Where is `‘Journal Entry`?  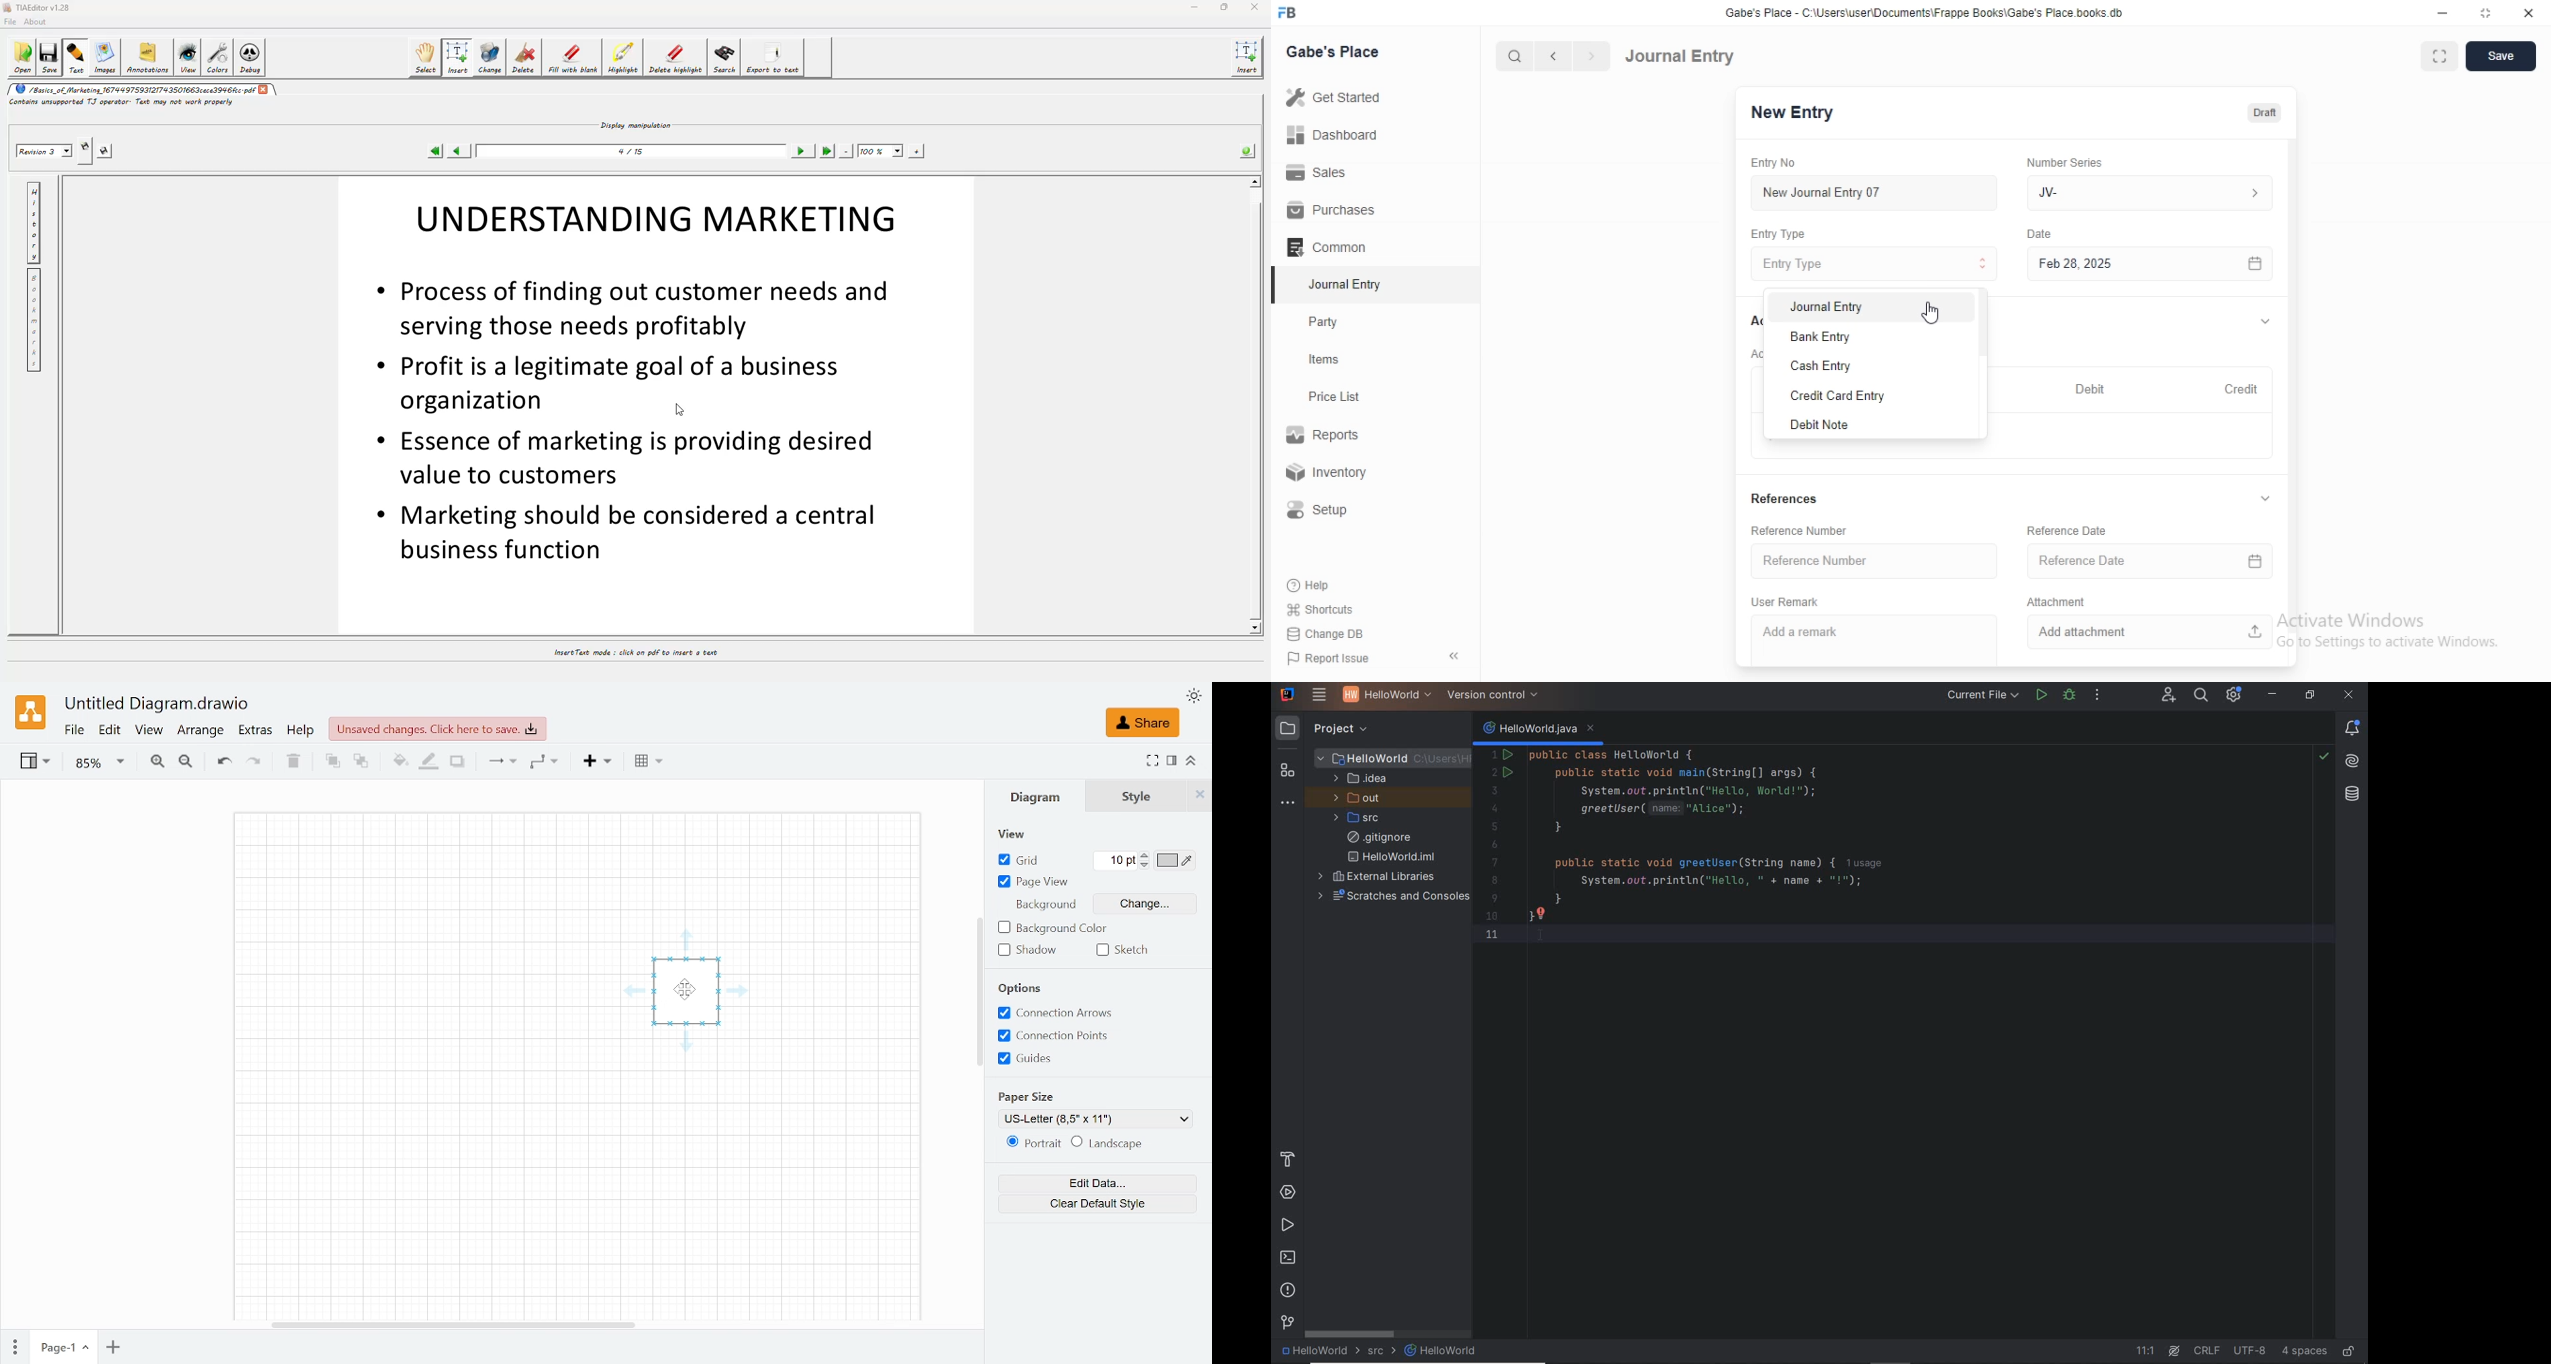
‘Journal Entry is located at coordinates (1348, 284).